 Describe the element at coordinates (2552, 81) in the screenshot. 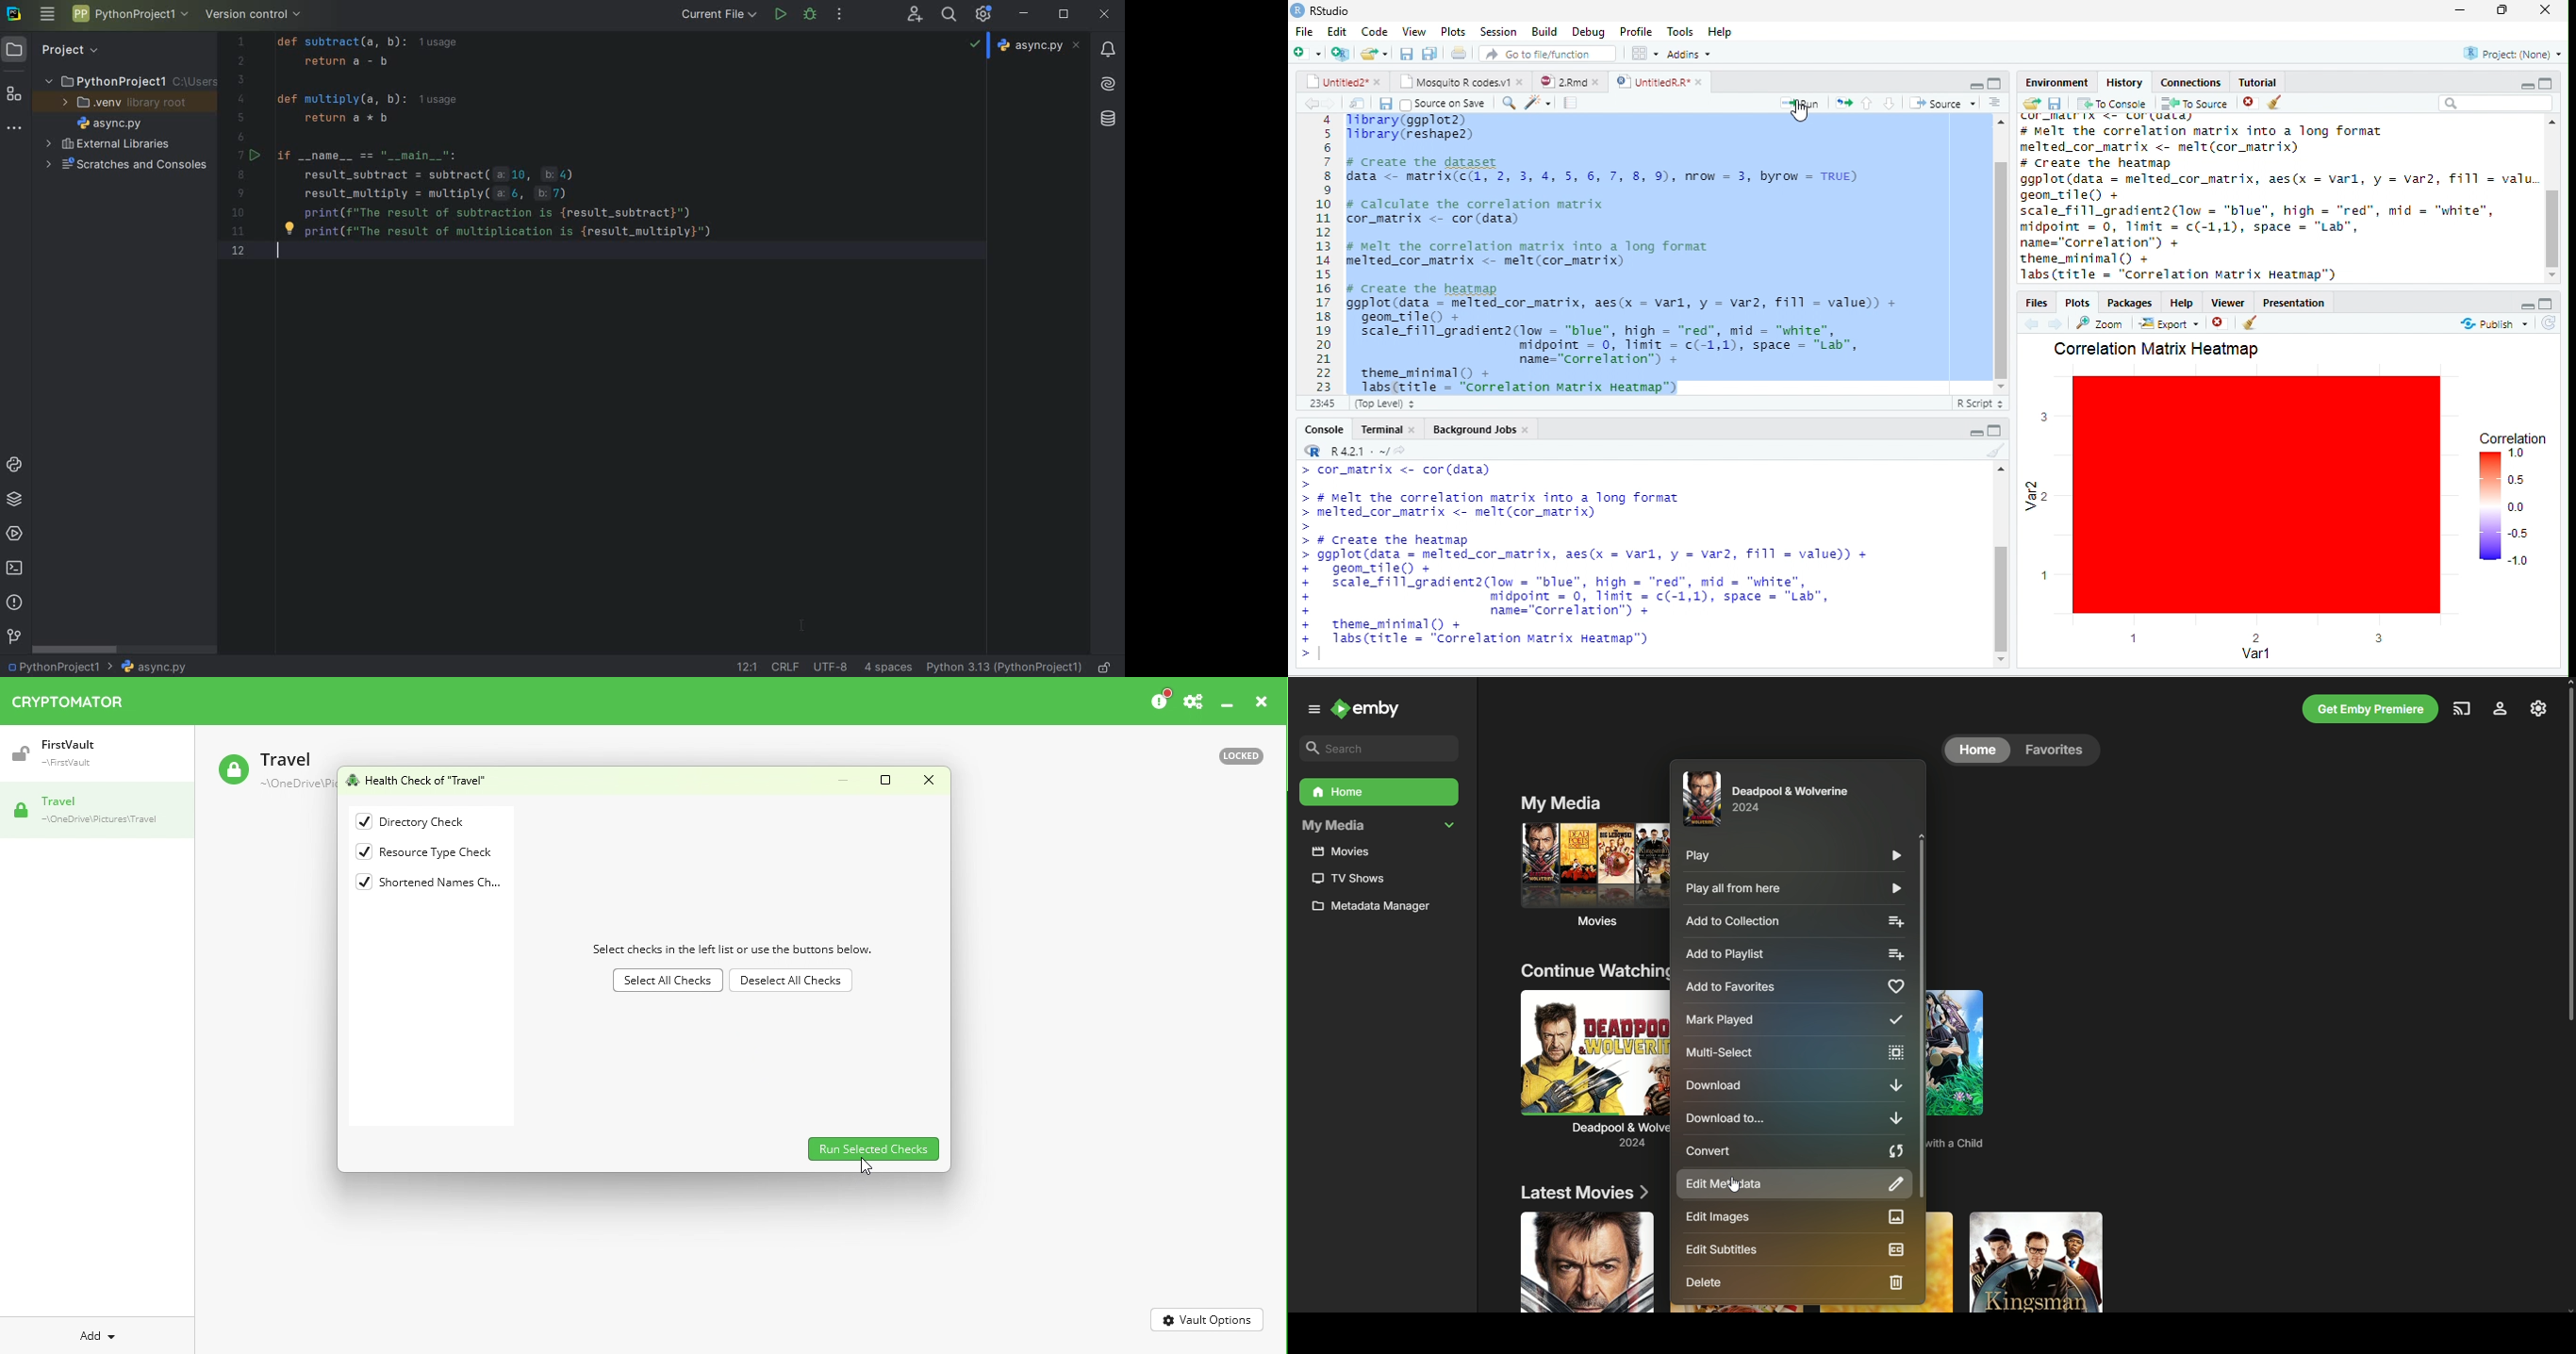

I see `aximize ` at that location.